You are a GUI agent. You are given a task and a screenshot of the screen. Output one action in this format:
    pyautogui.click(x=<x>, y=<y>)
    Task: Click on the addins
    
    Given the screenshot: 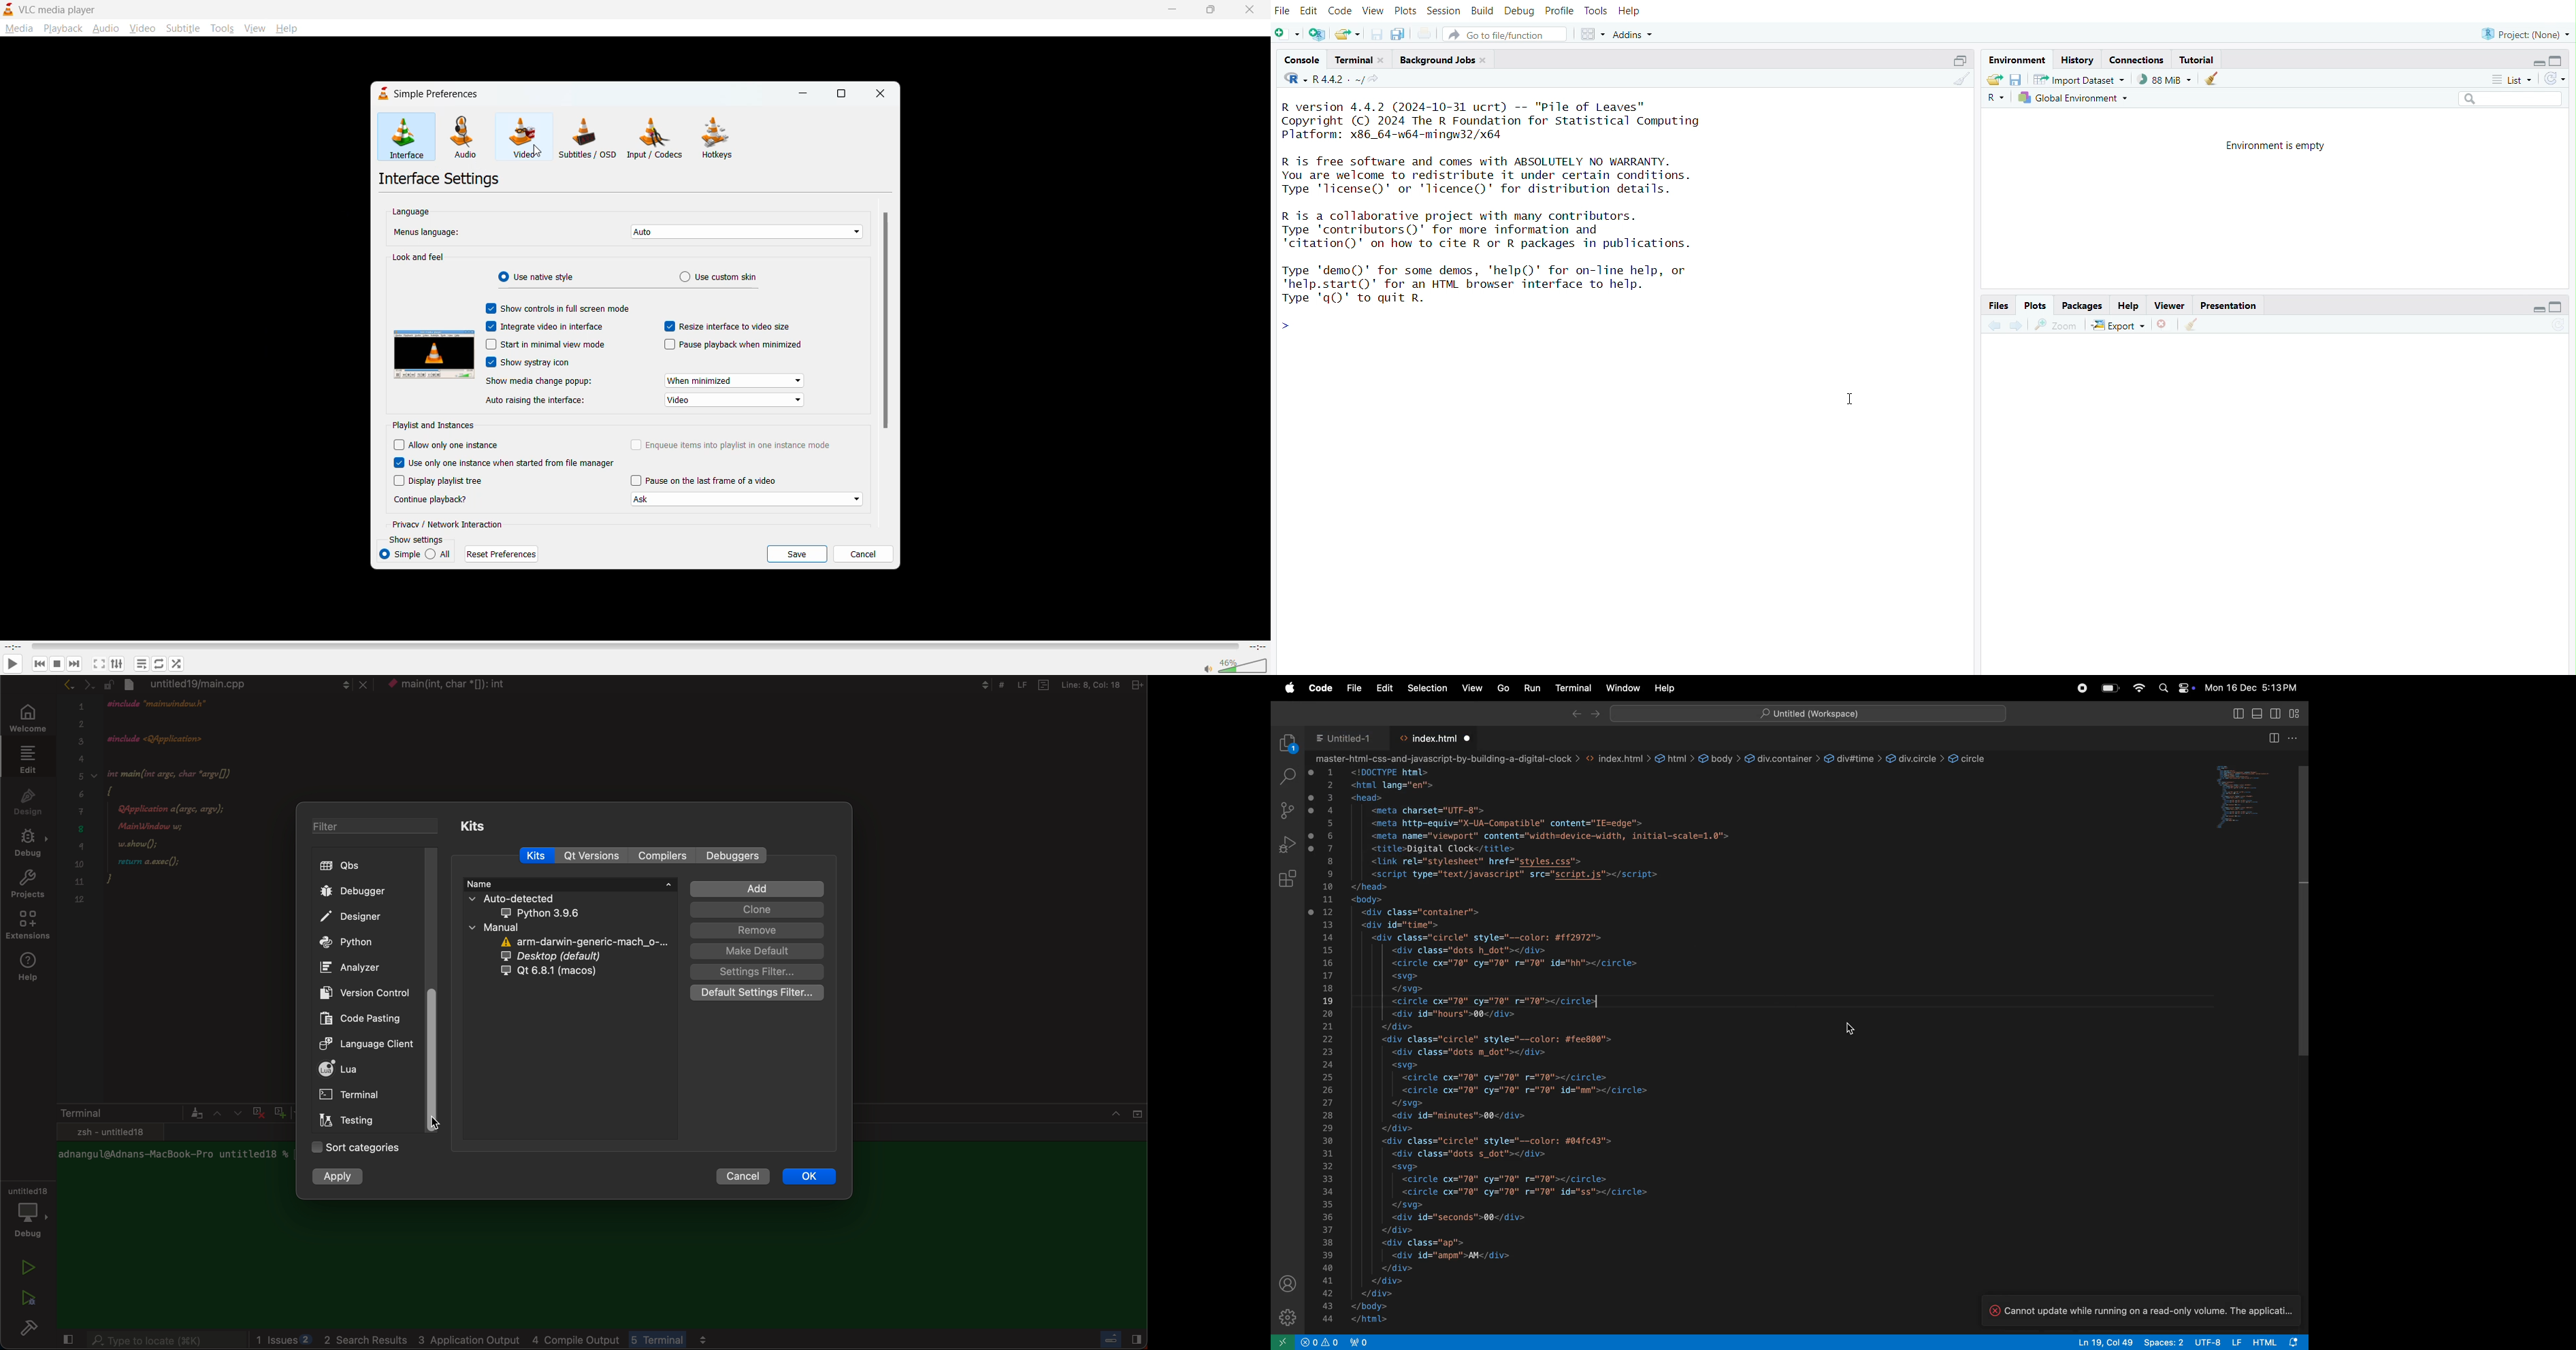 What is the action you would take?
    pyautogui.click(x=1636, y=33)
    